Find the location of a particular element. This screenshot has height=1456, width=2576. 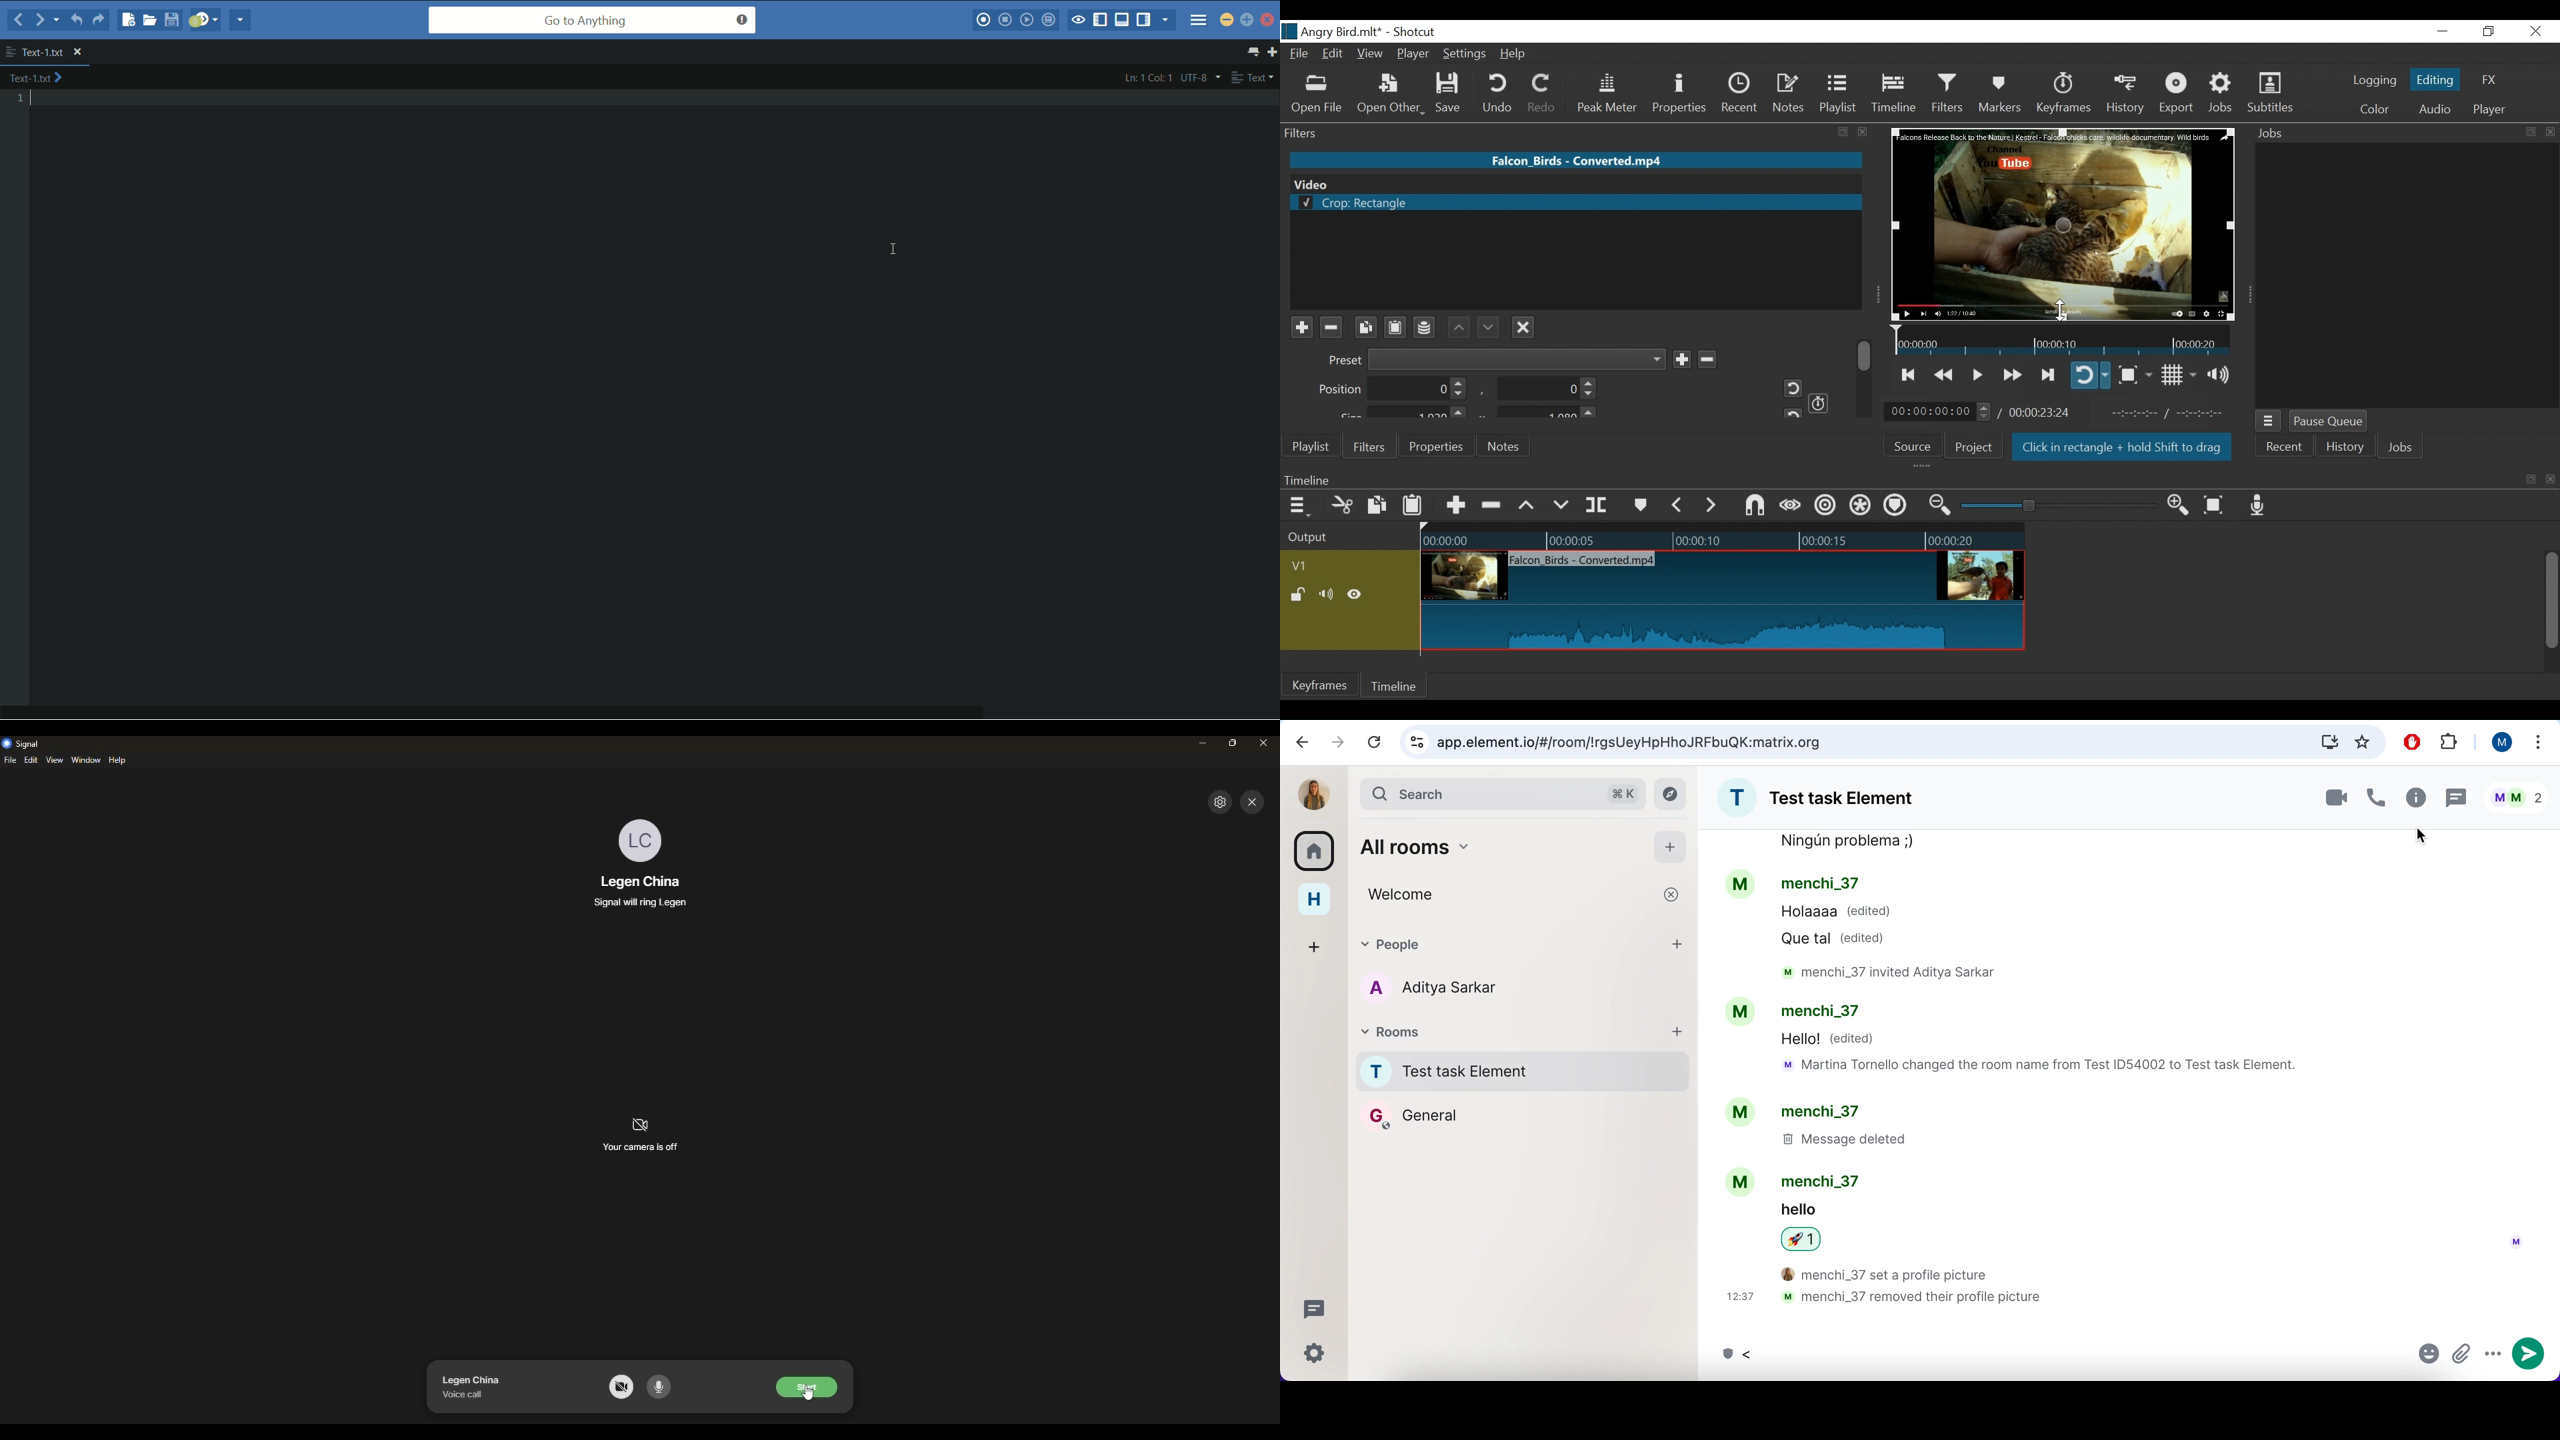

Paste is located at coordinates (1414, 508).